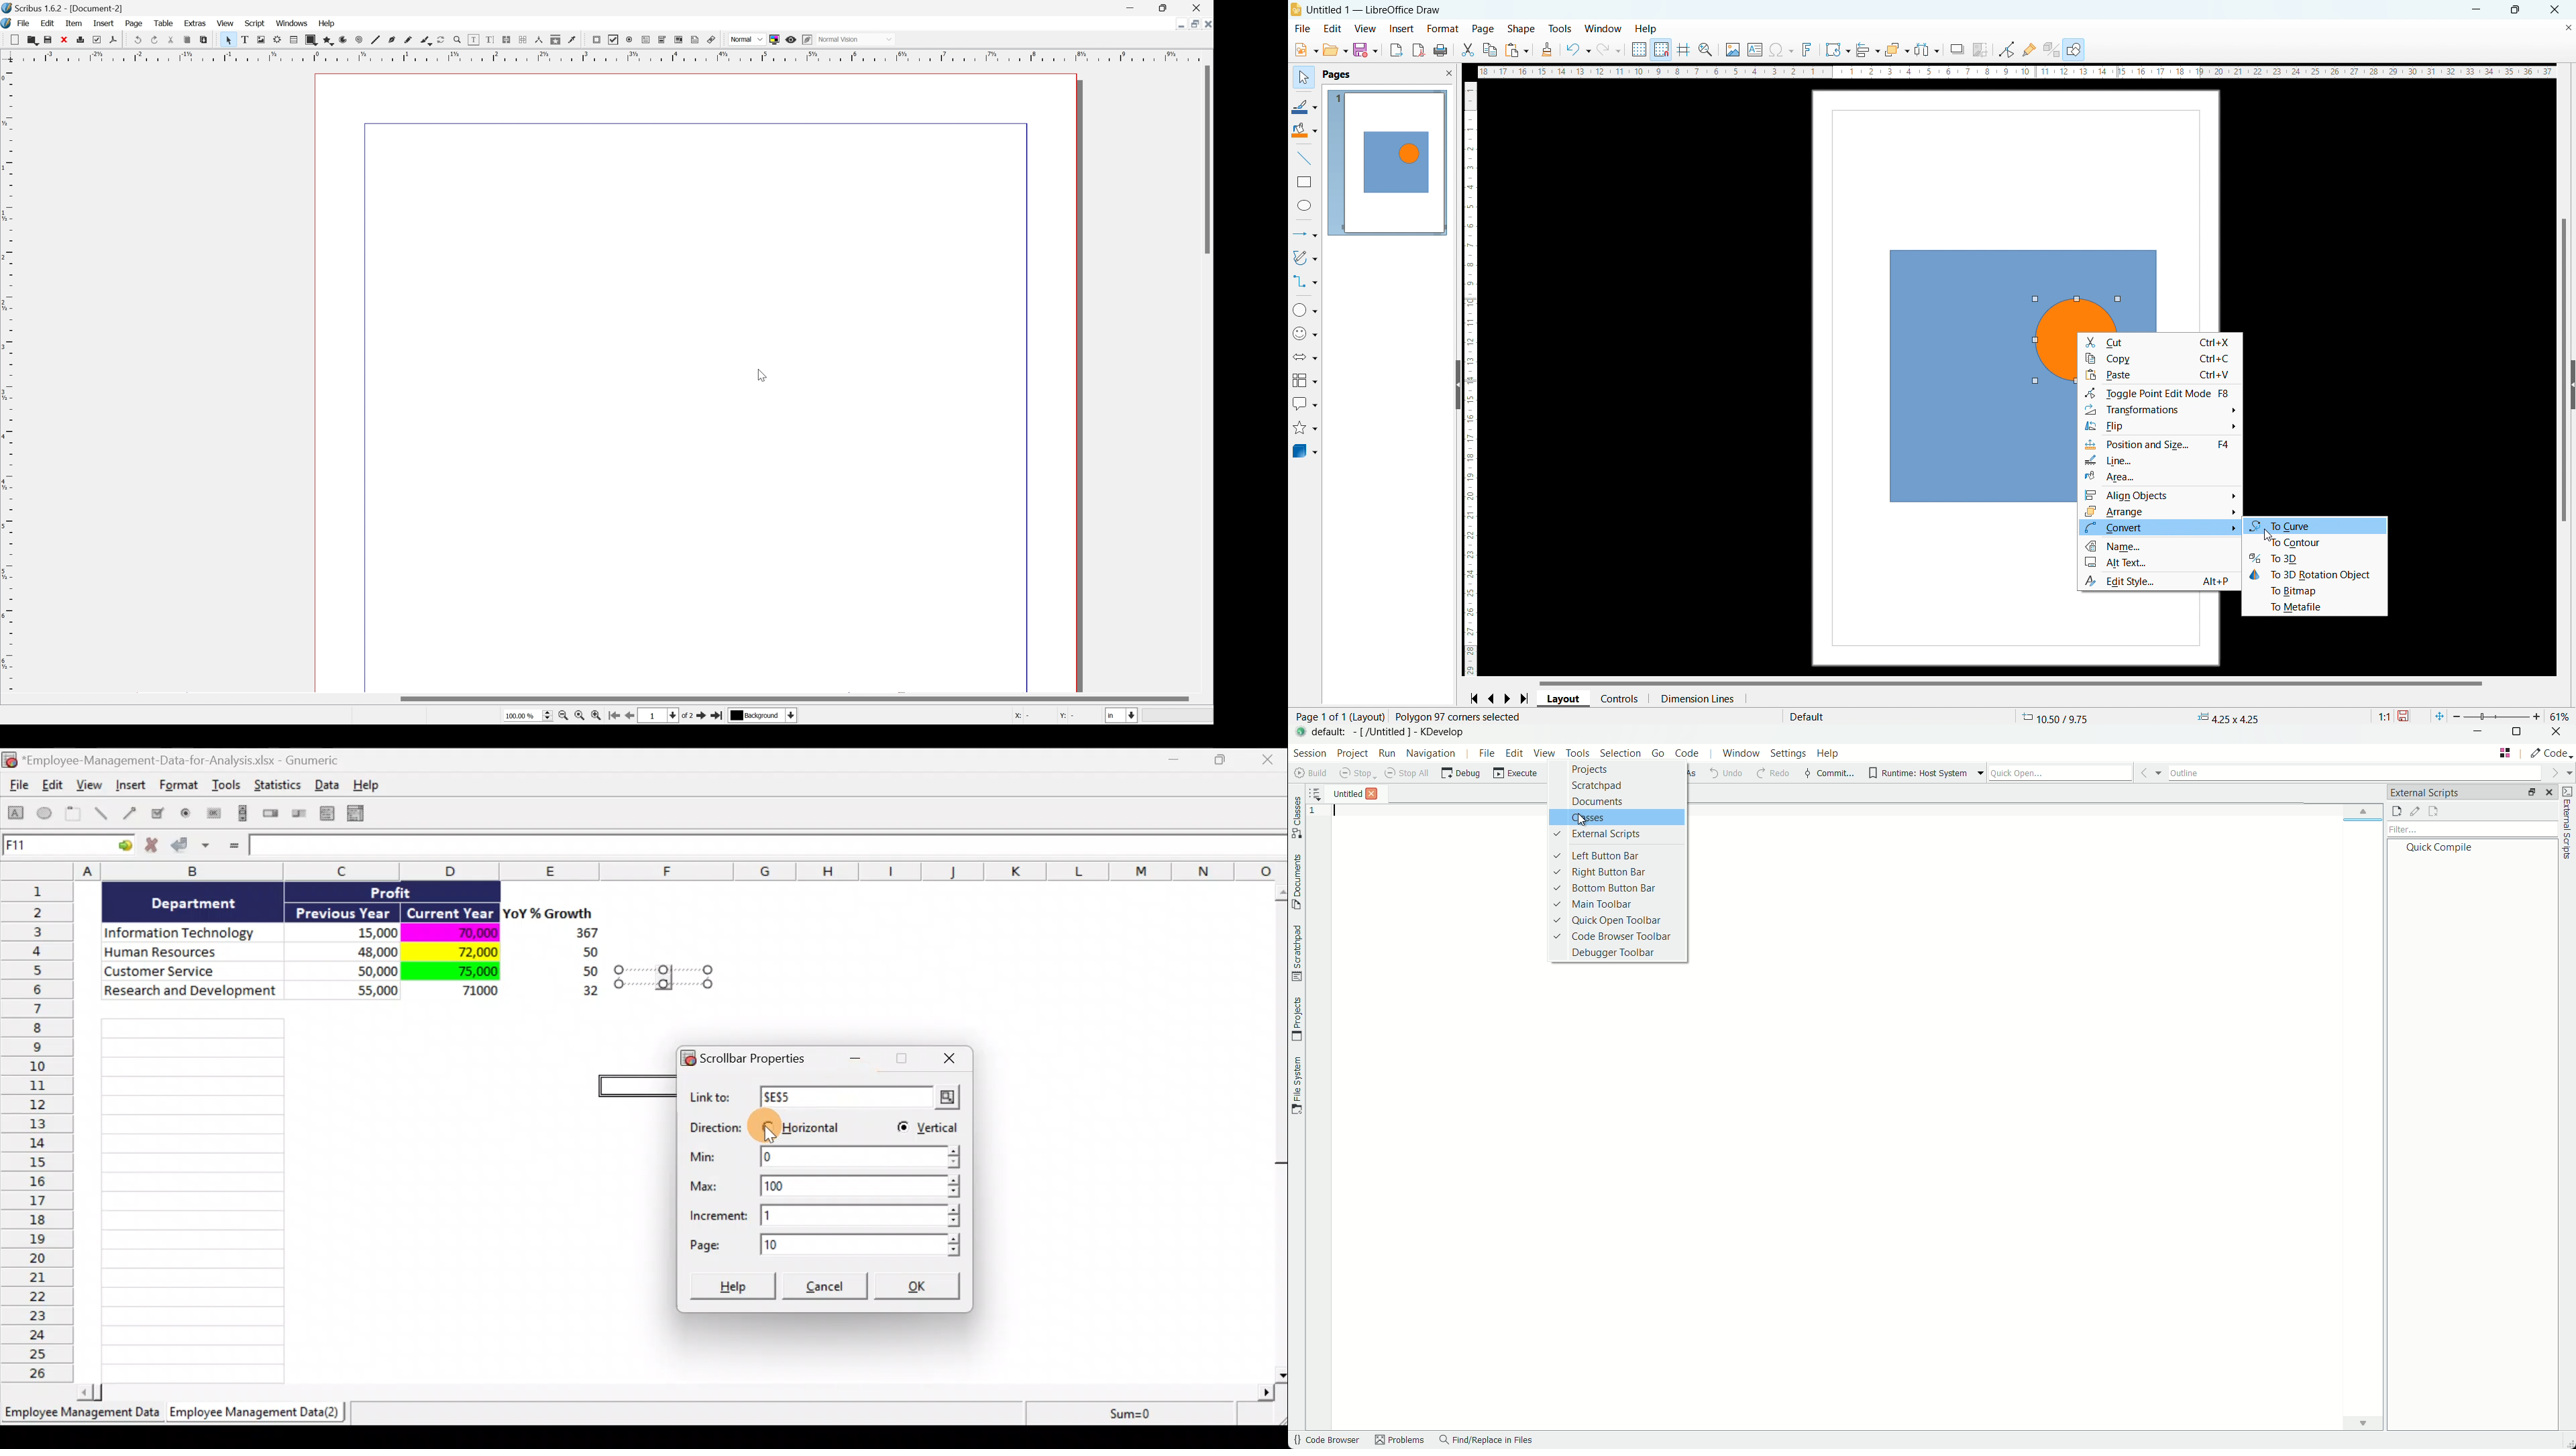  What do you see at coordinates (2158, 511) in the screenshot?
I see `arrange` at bounding box center [2158, 511].